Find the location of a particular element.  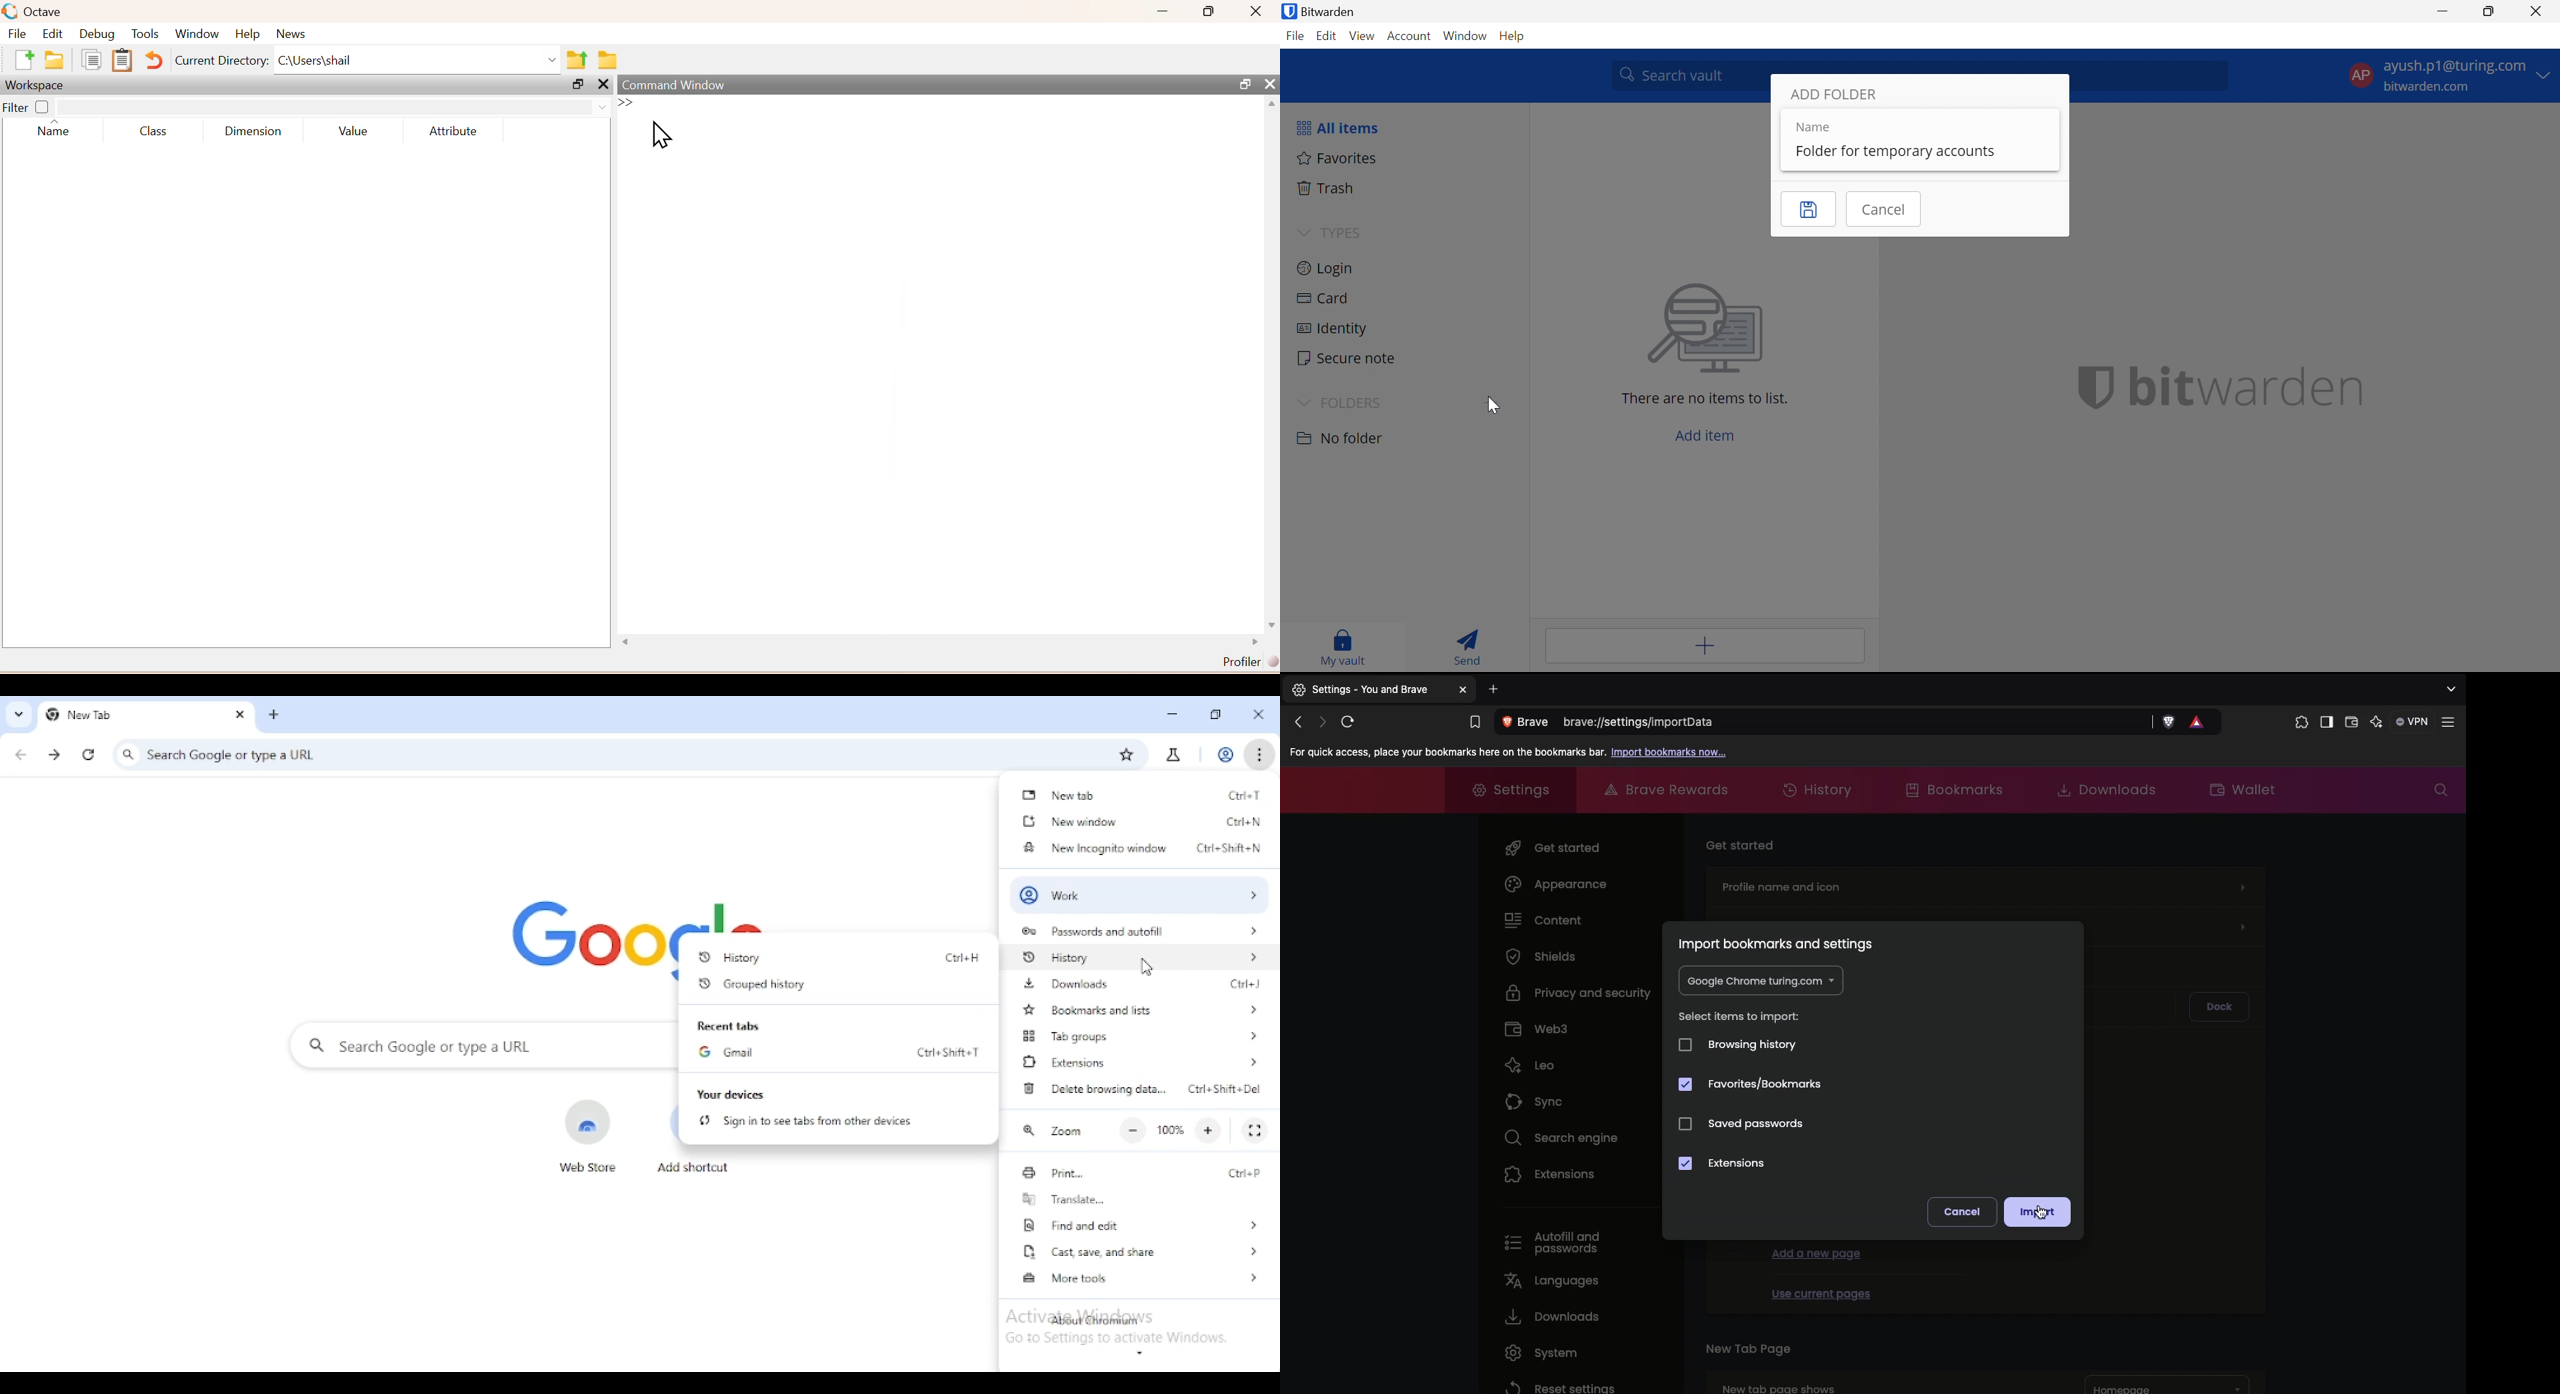

Privacy and security is located at coordinates (1582, 991).